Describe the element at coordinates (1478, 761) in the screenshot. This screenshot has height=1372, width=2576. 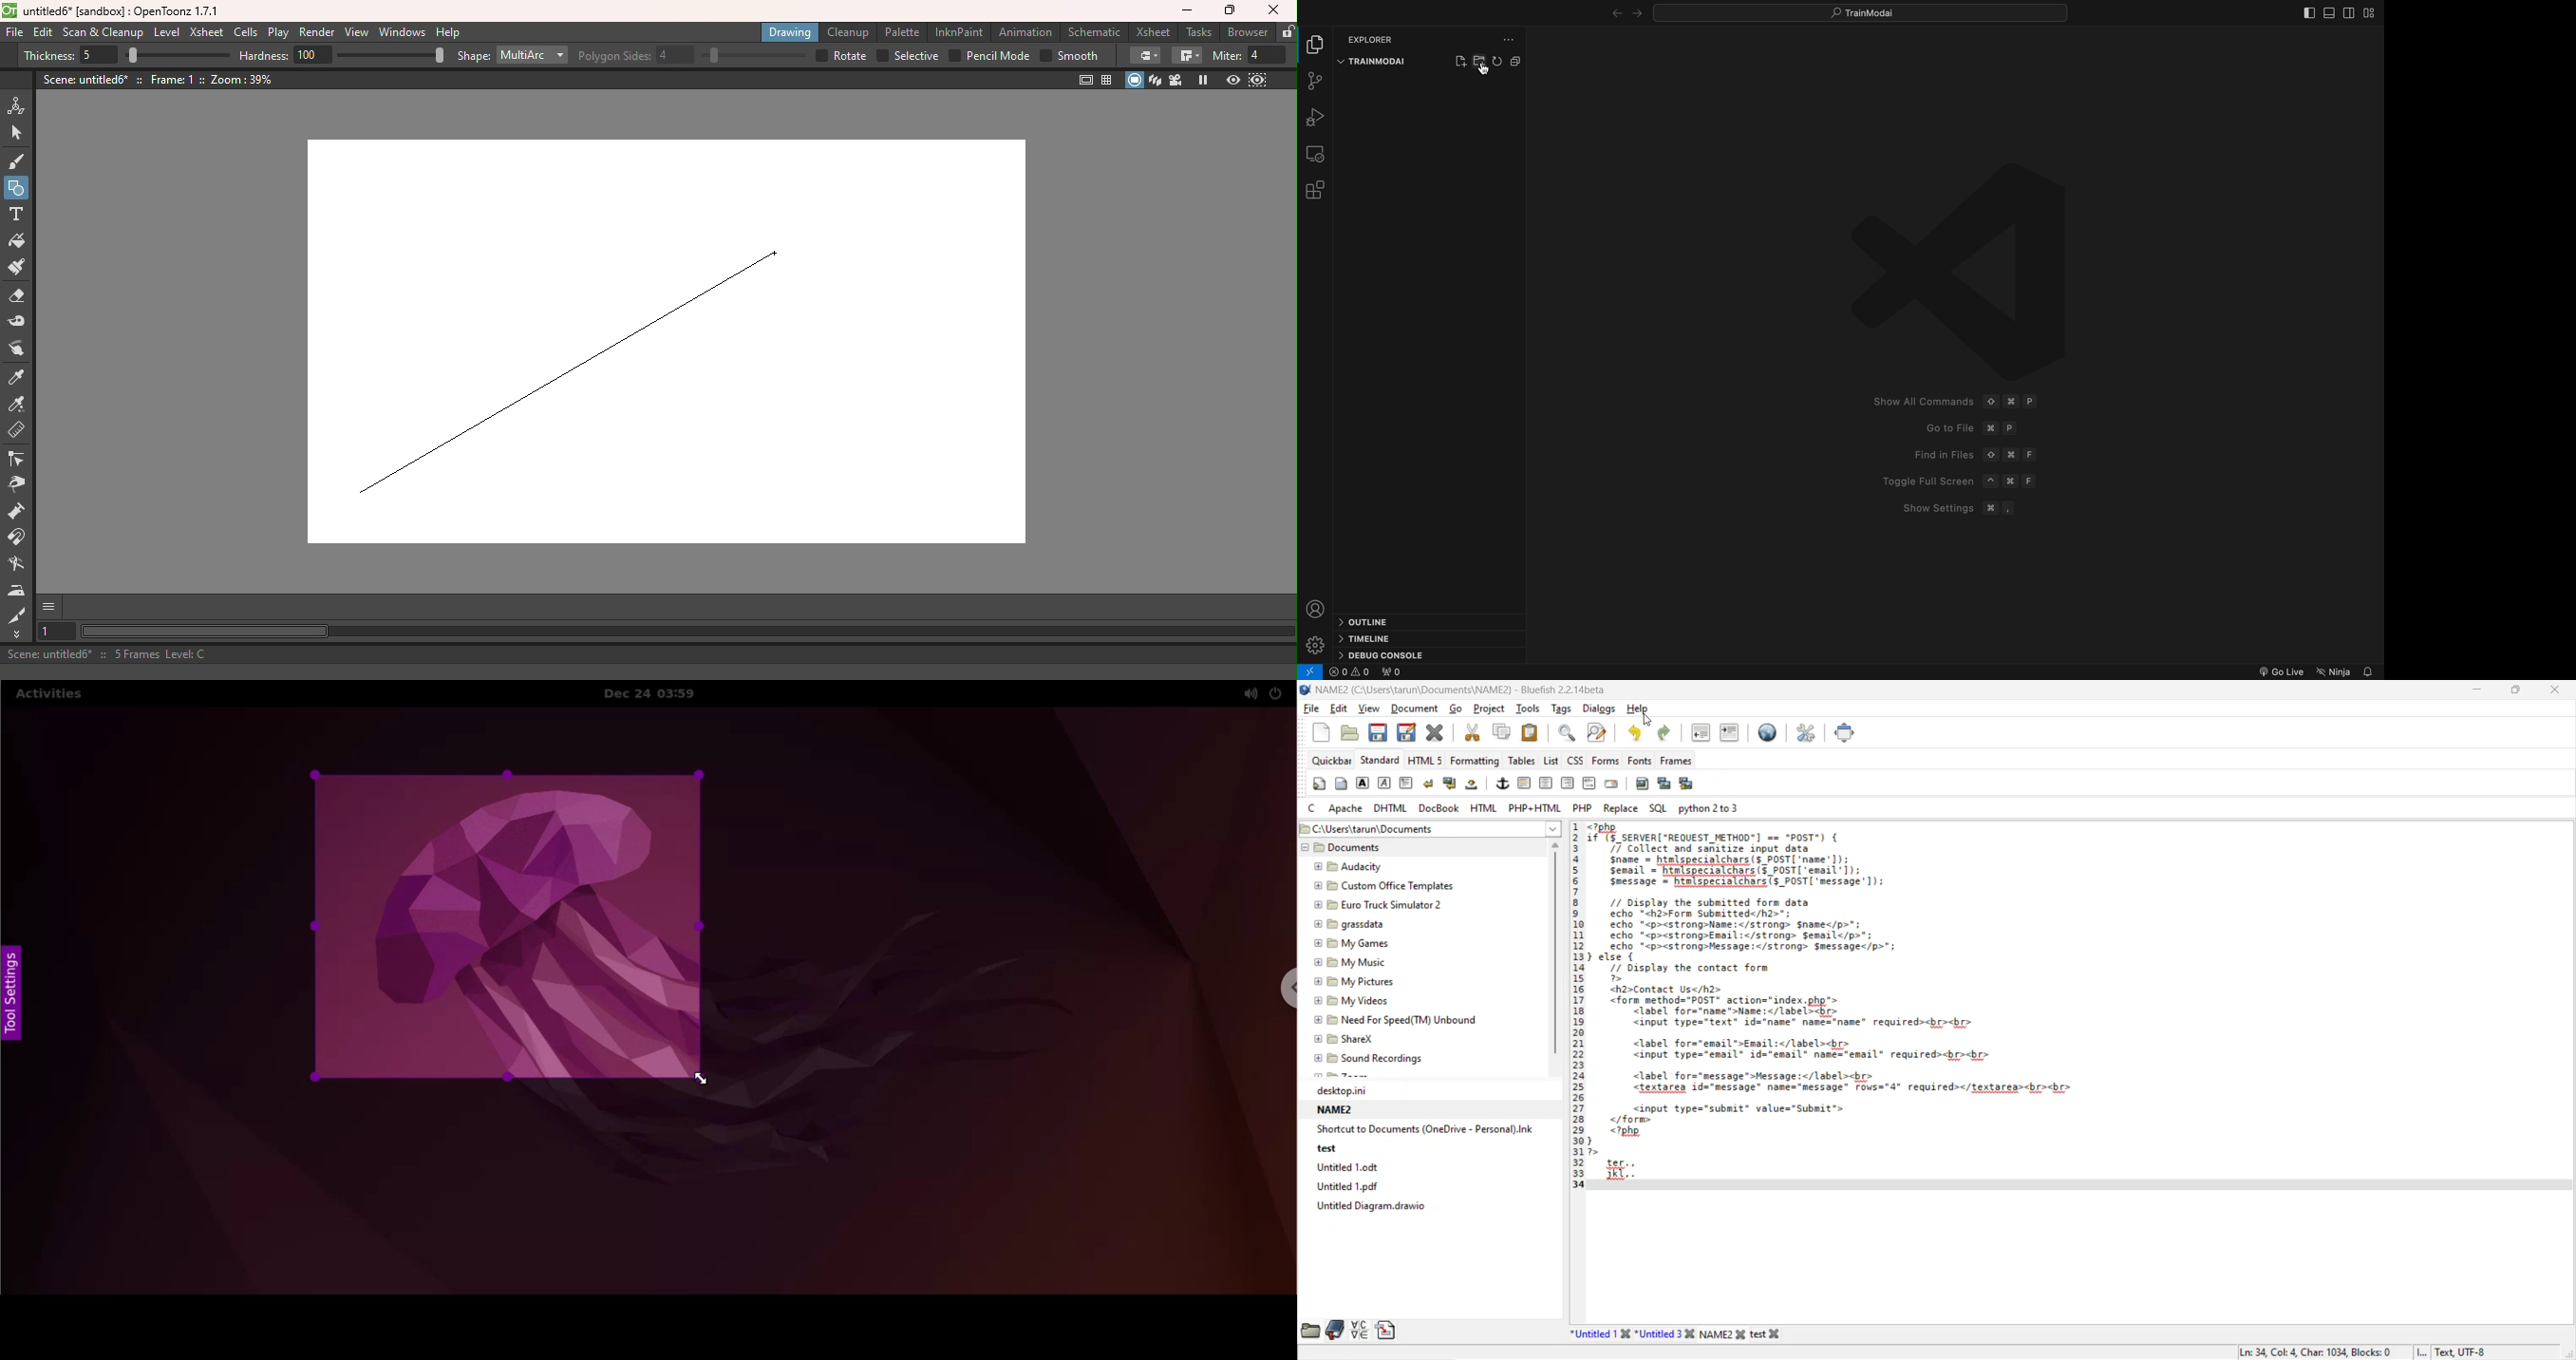
I see `formatting` at that location.